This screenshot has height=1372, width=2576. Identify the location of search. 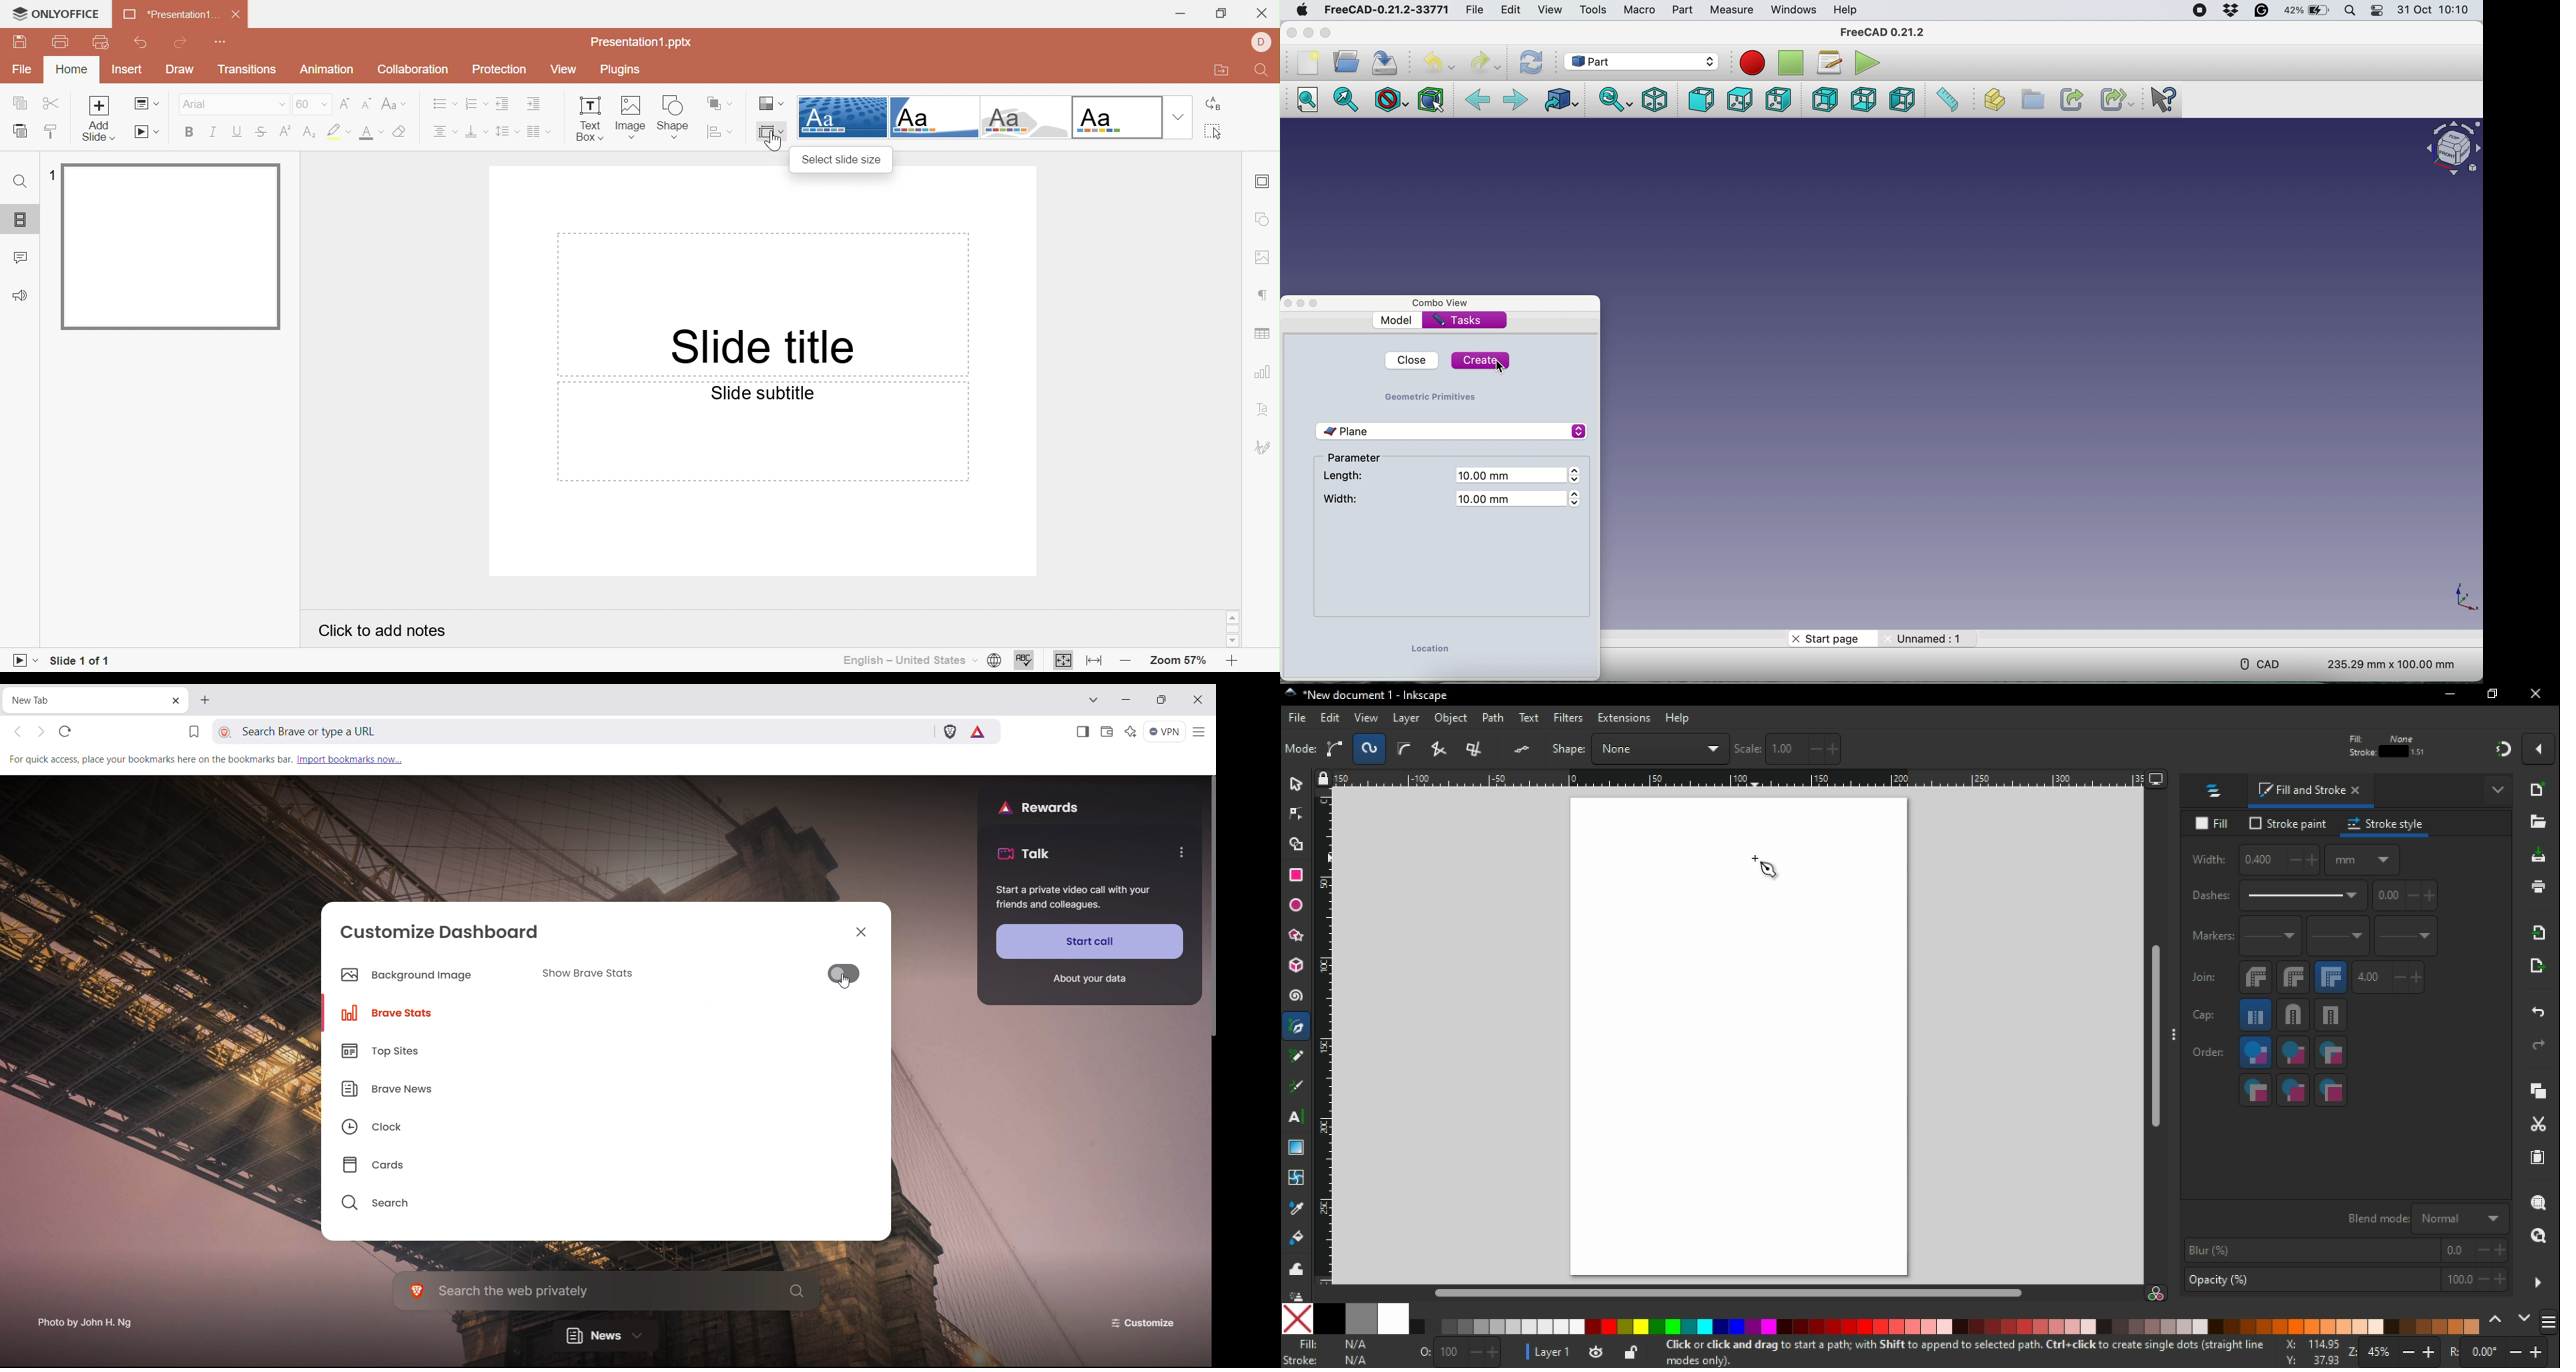
(423, 1199).